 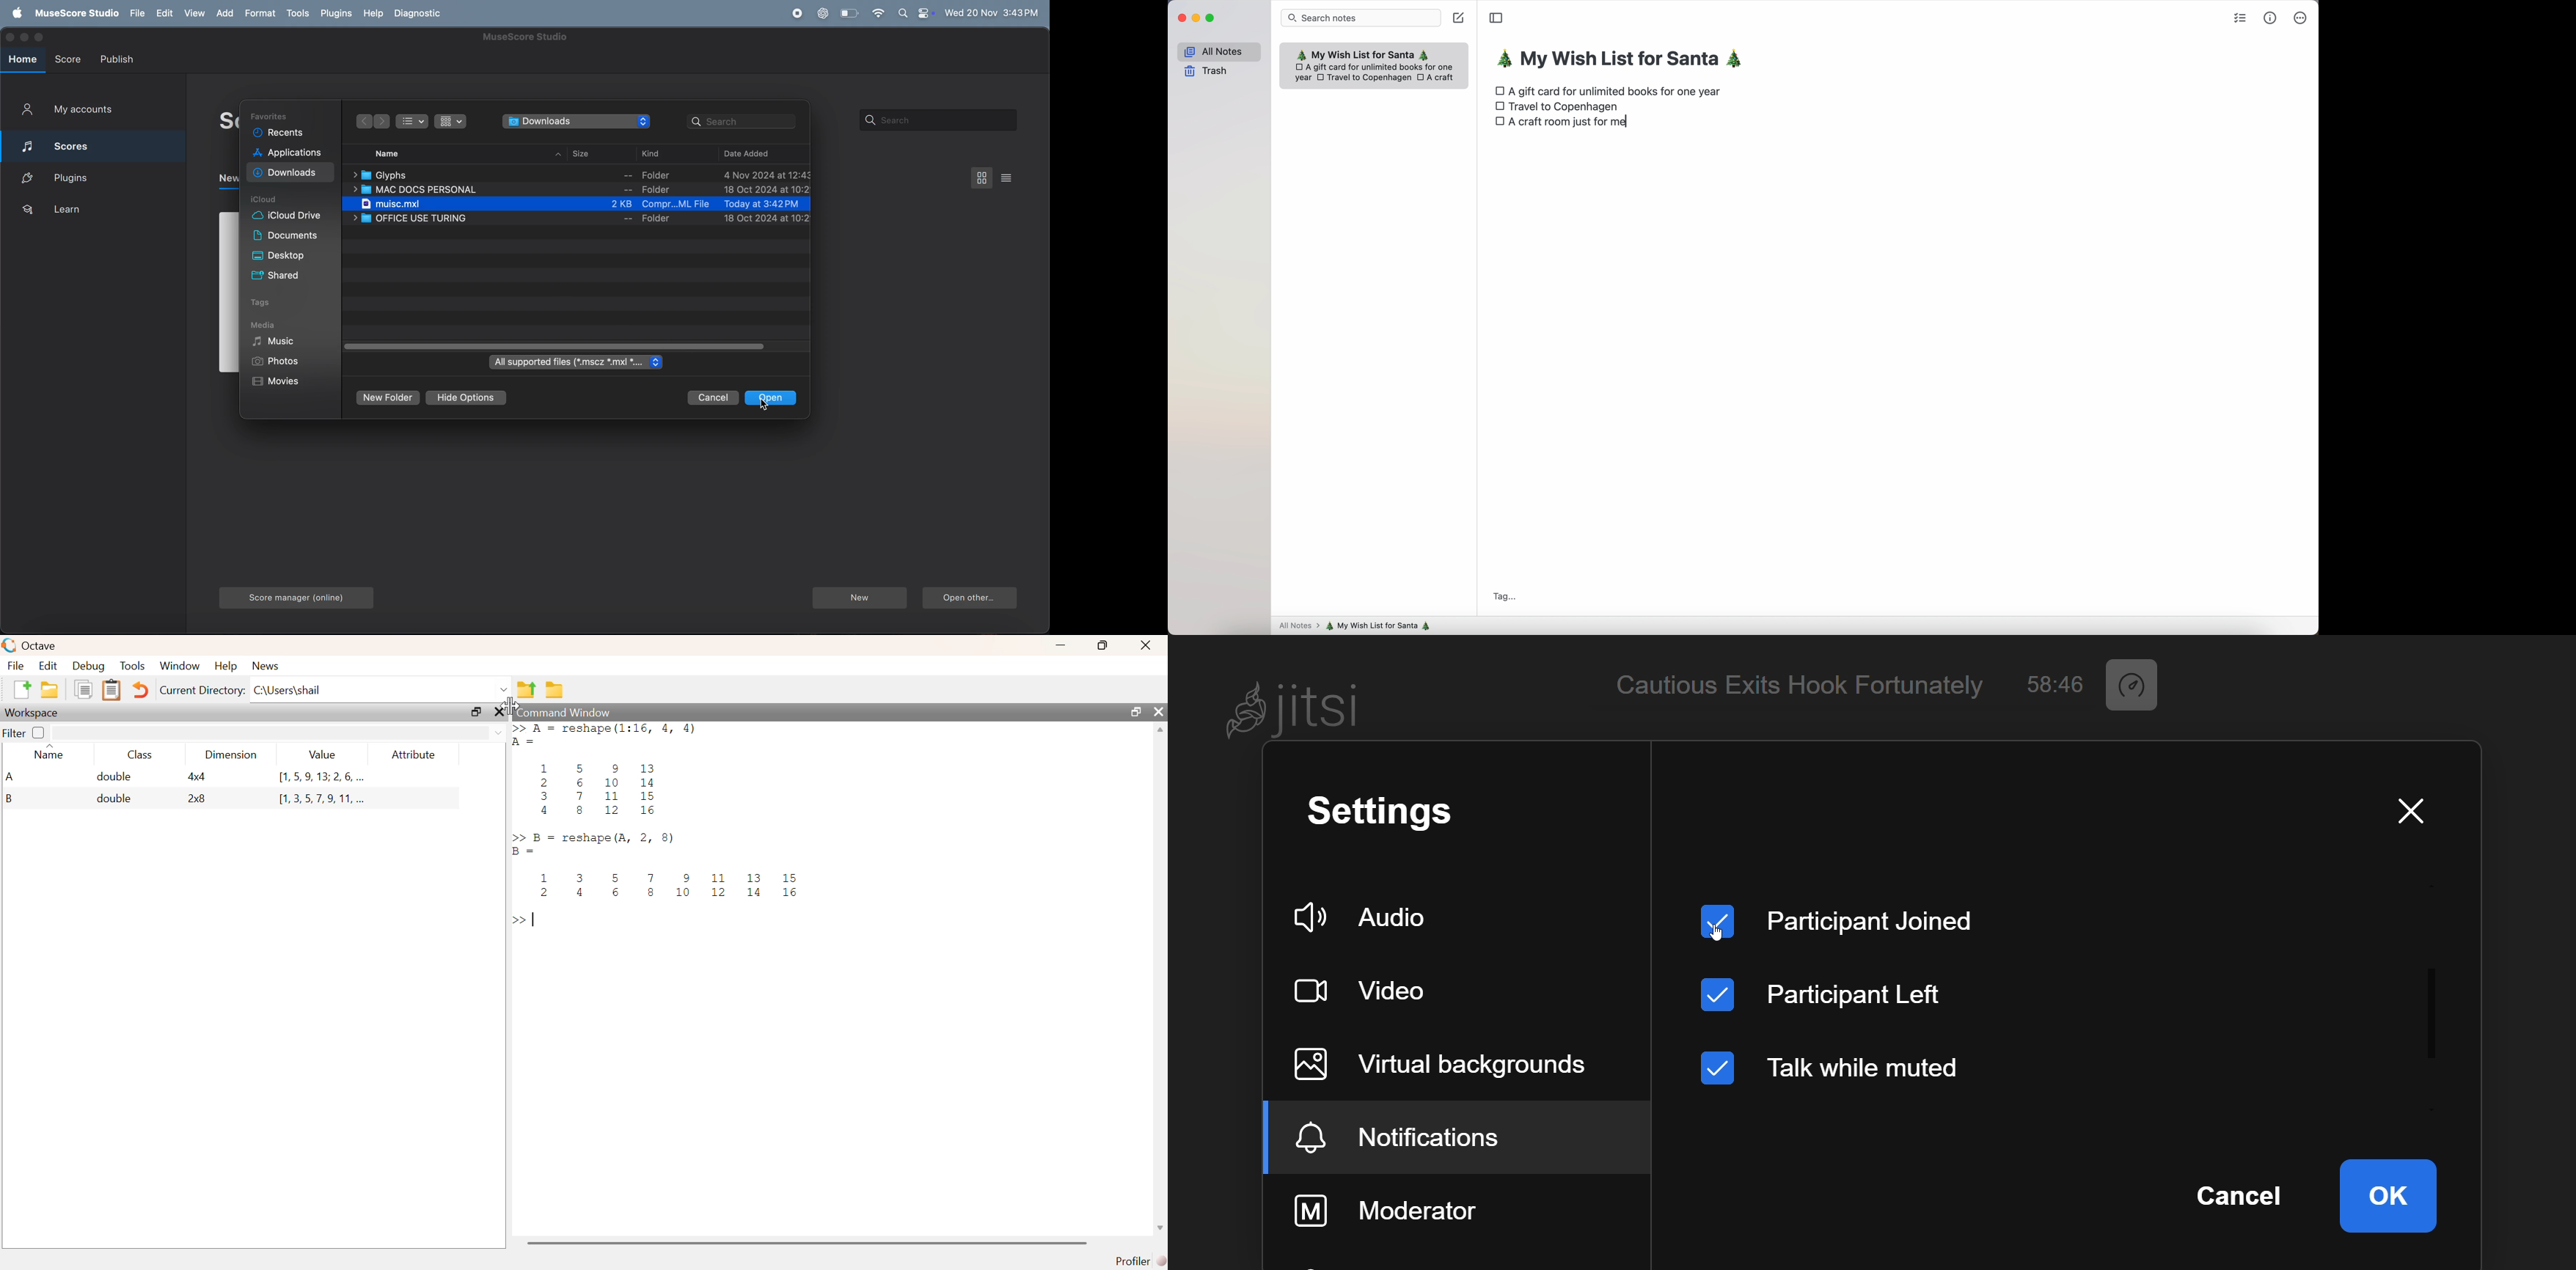 What do you see at coordinates (574, 220) in the screenshot?
I see `office use turing` at bounding box center [574, 220].